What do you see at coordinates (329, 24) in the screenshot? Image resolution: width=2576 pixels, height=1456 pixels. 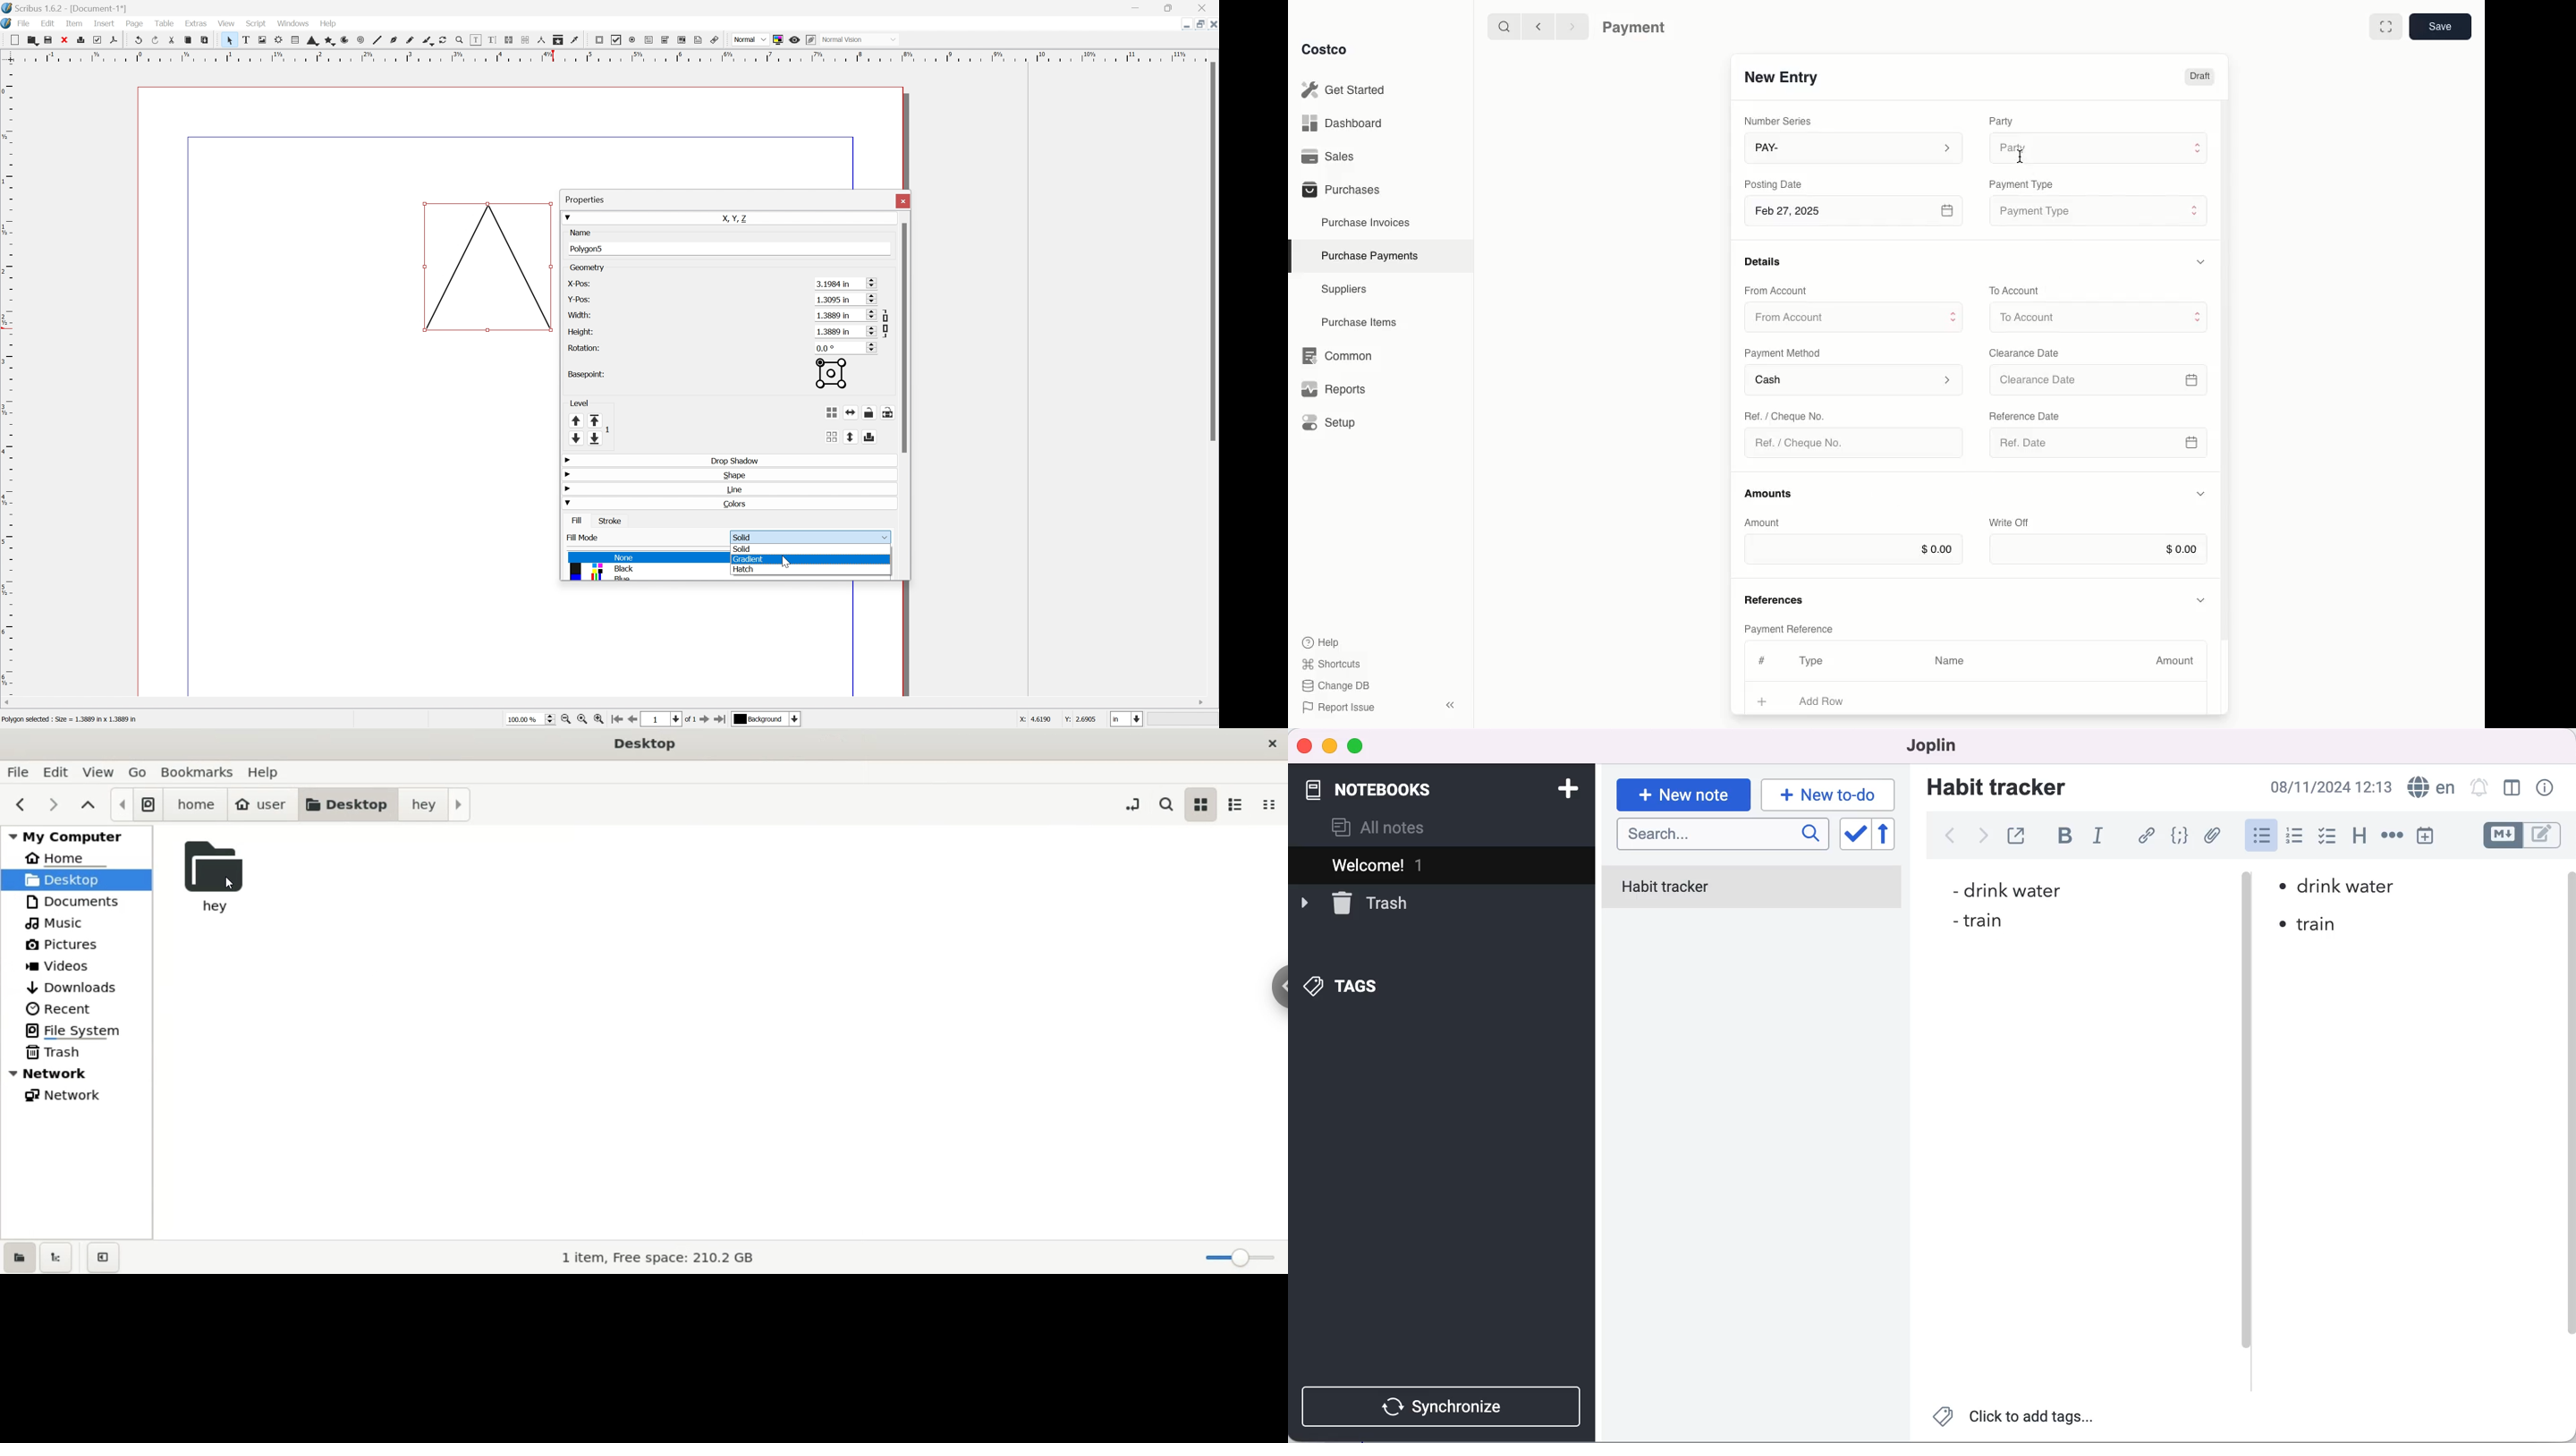 I see `Help` at bounding box center [329, 24].